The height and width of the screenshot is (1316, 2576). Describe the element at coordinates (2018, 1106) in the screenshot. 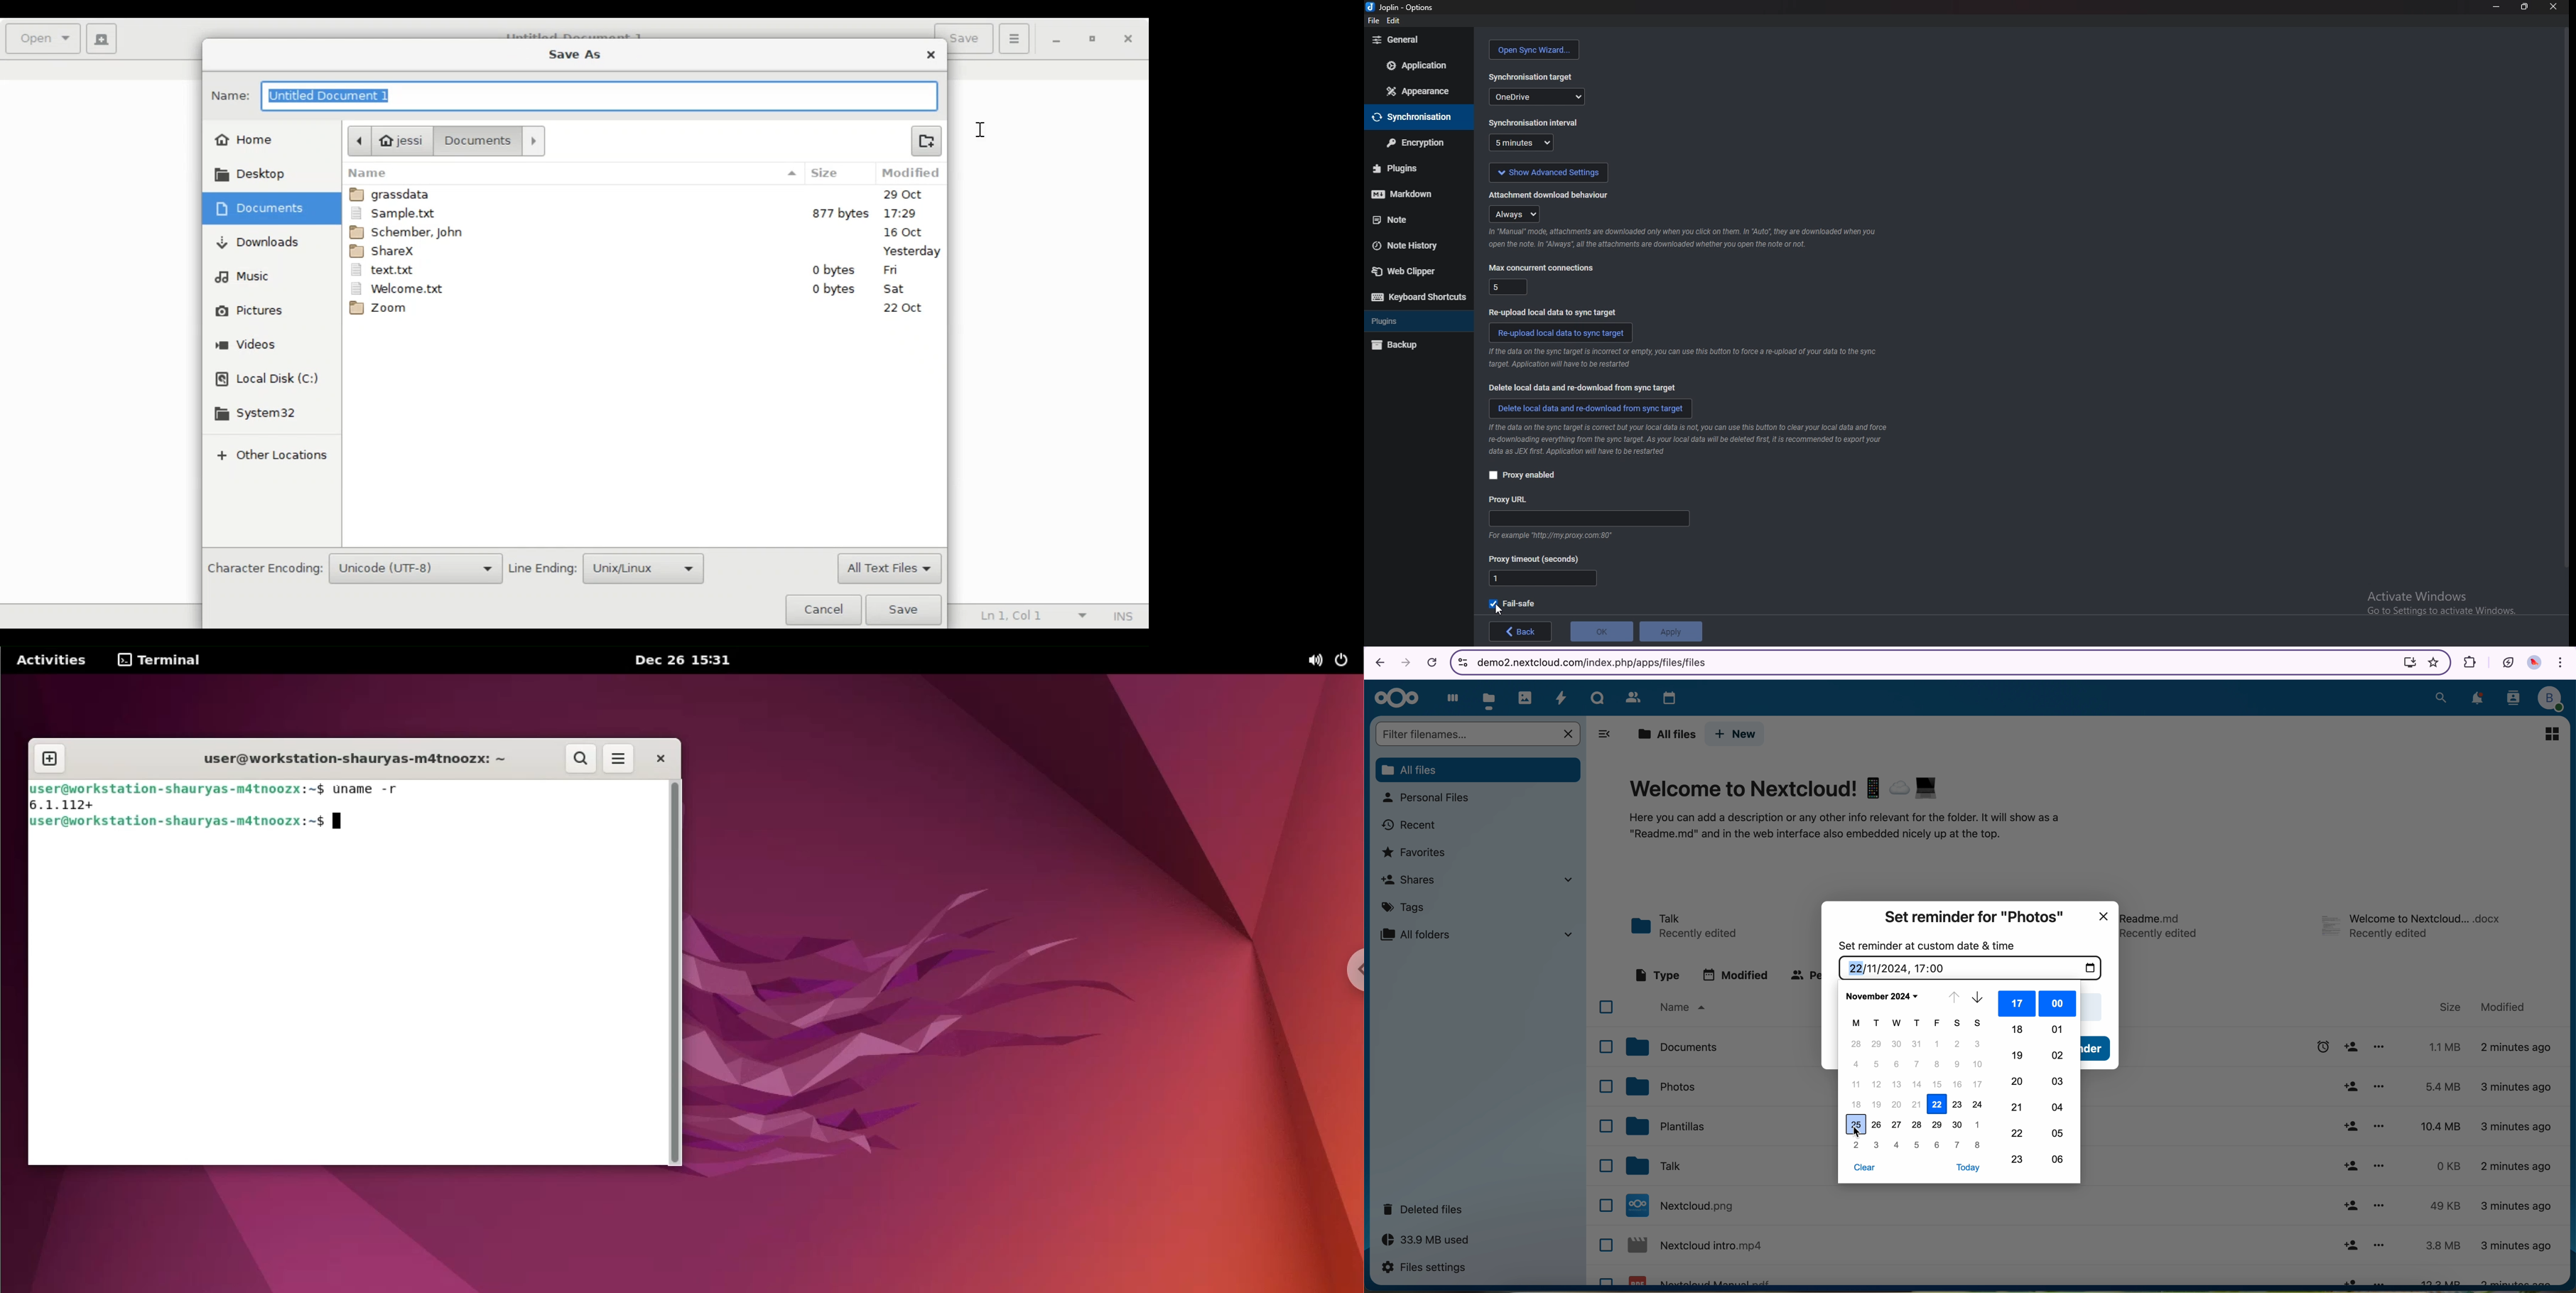

I see `21` at that location.